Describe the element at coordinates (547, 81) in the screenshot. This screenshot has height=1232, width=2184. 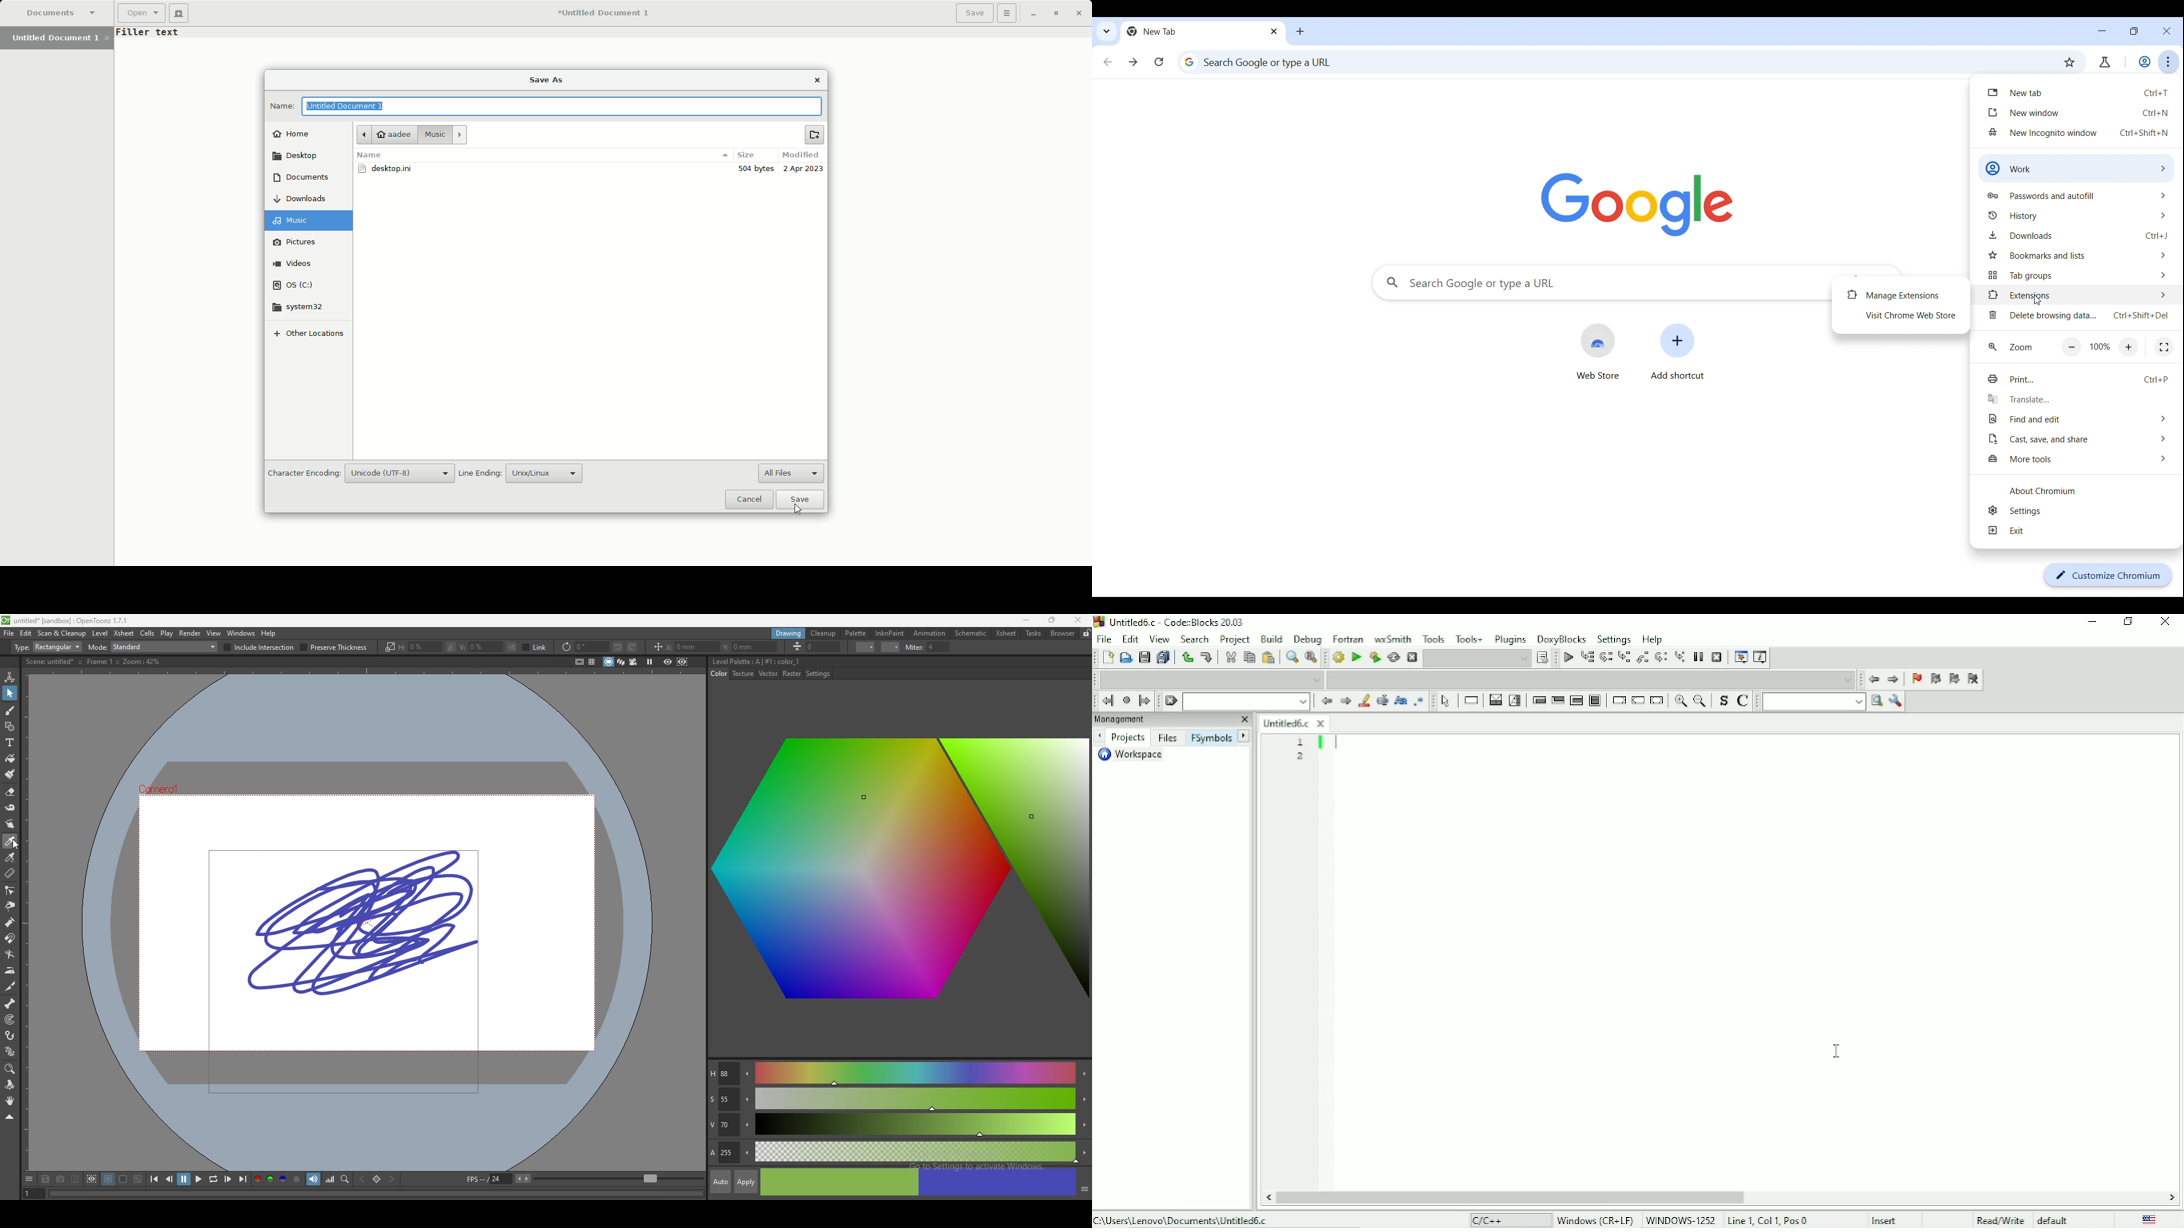
I see `Save As` at that location.